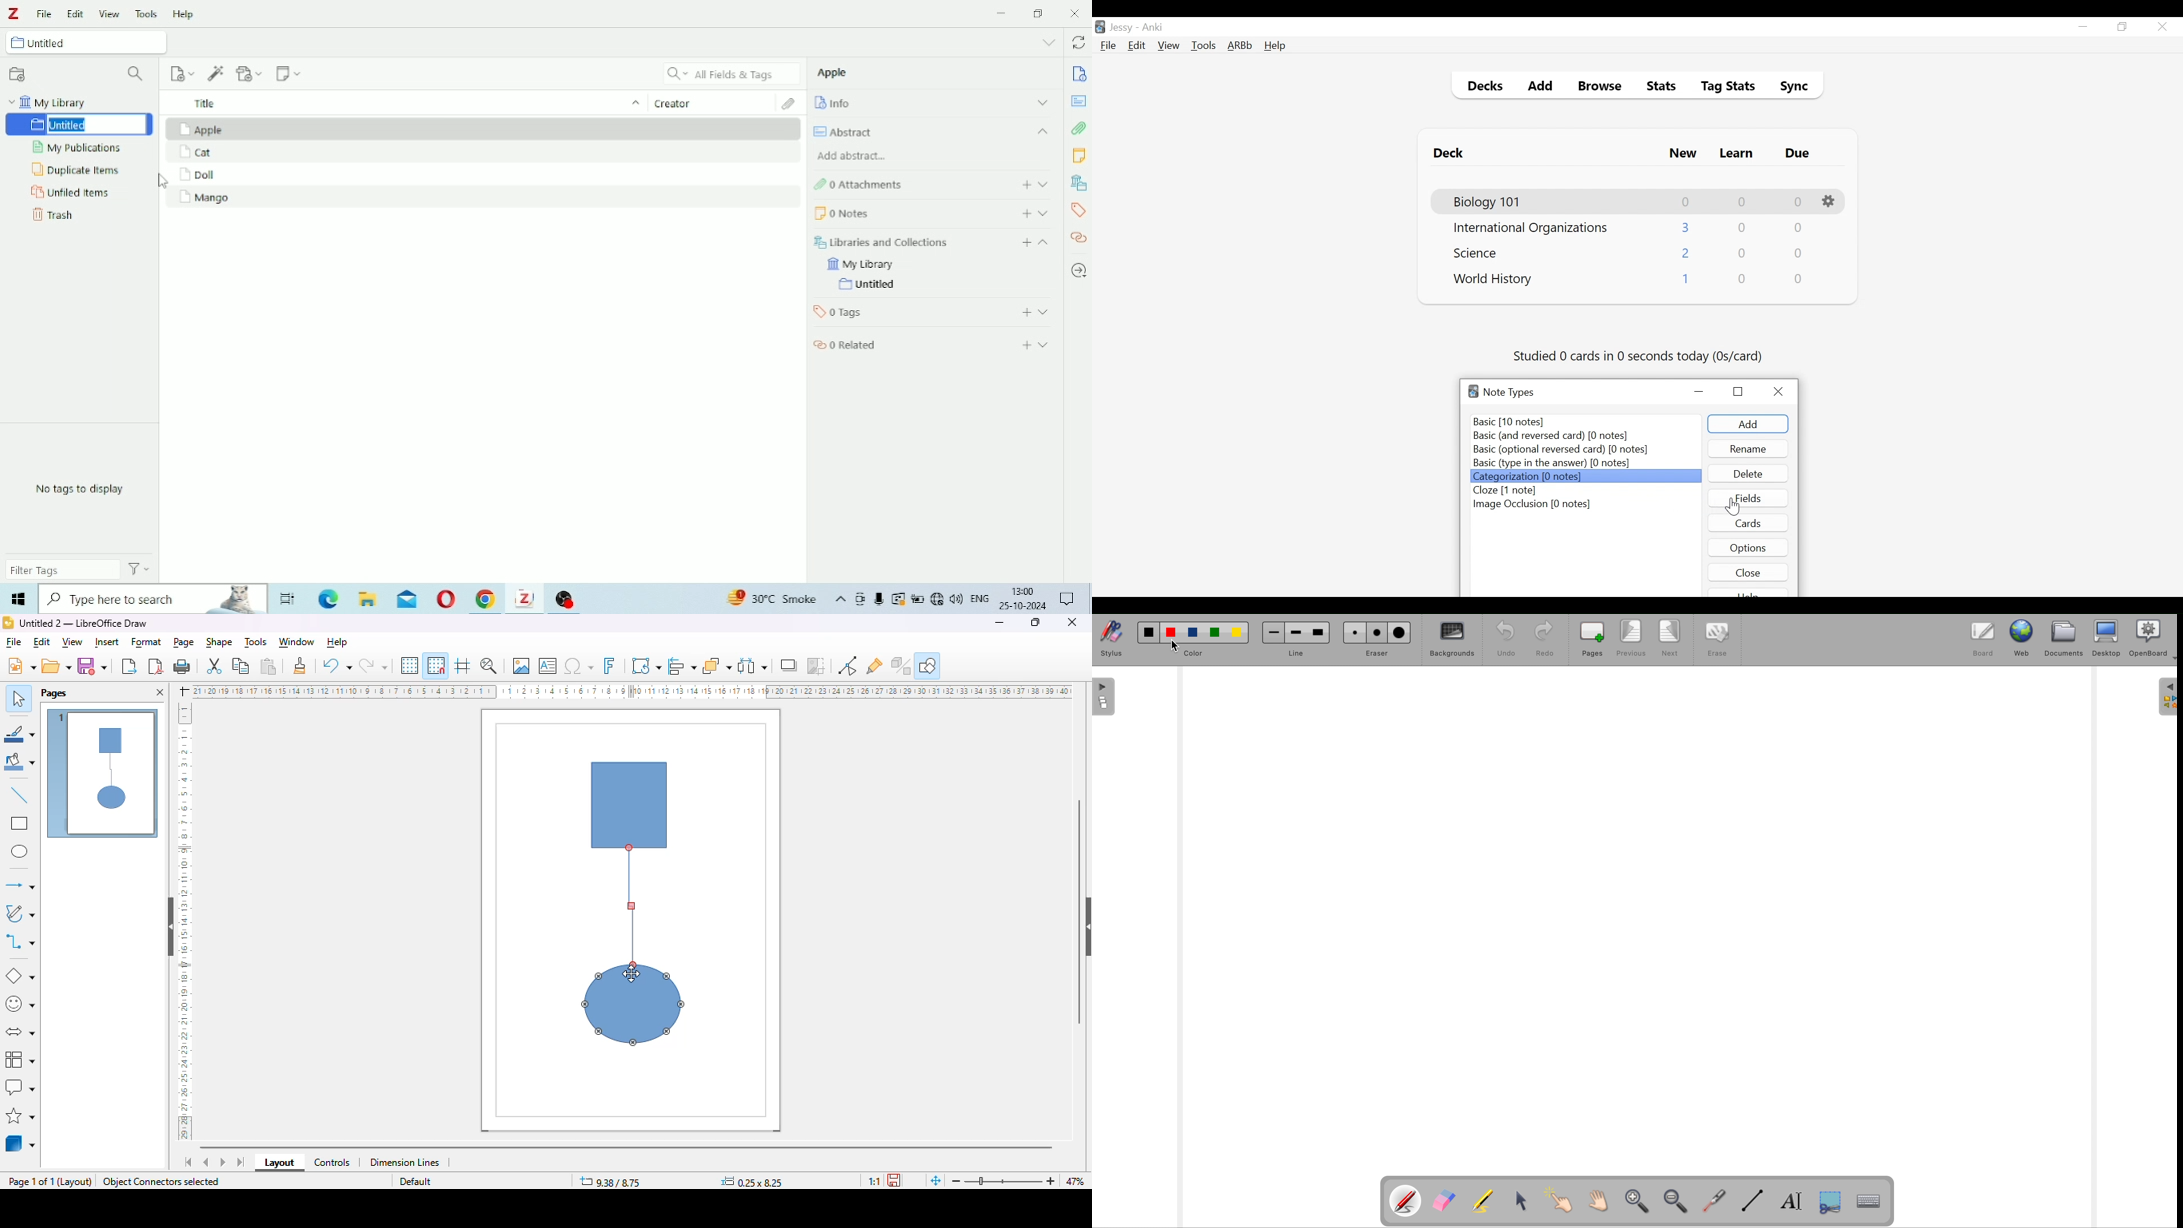  I want to click on Collapse section, so click(1044, 243).